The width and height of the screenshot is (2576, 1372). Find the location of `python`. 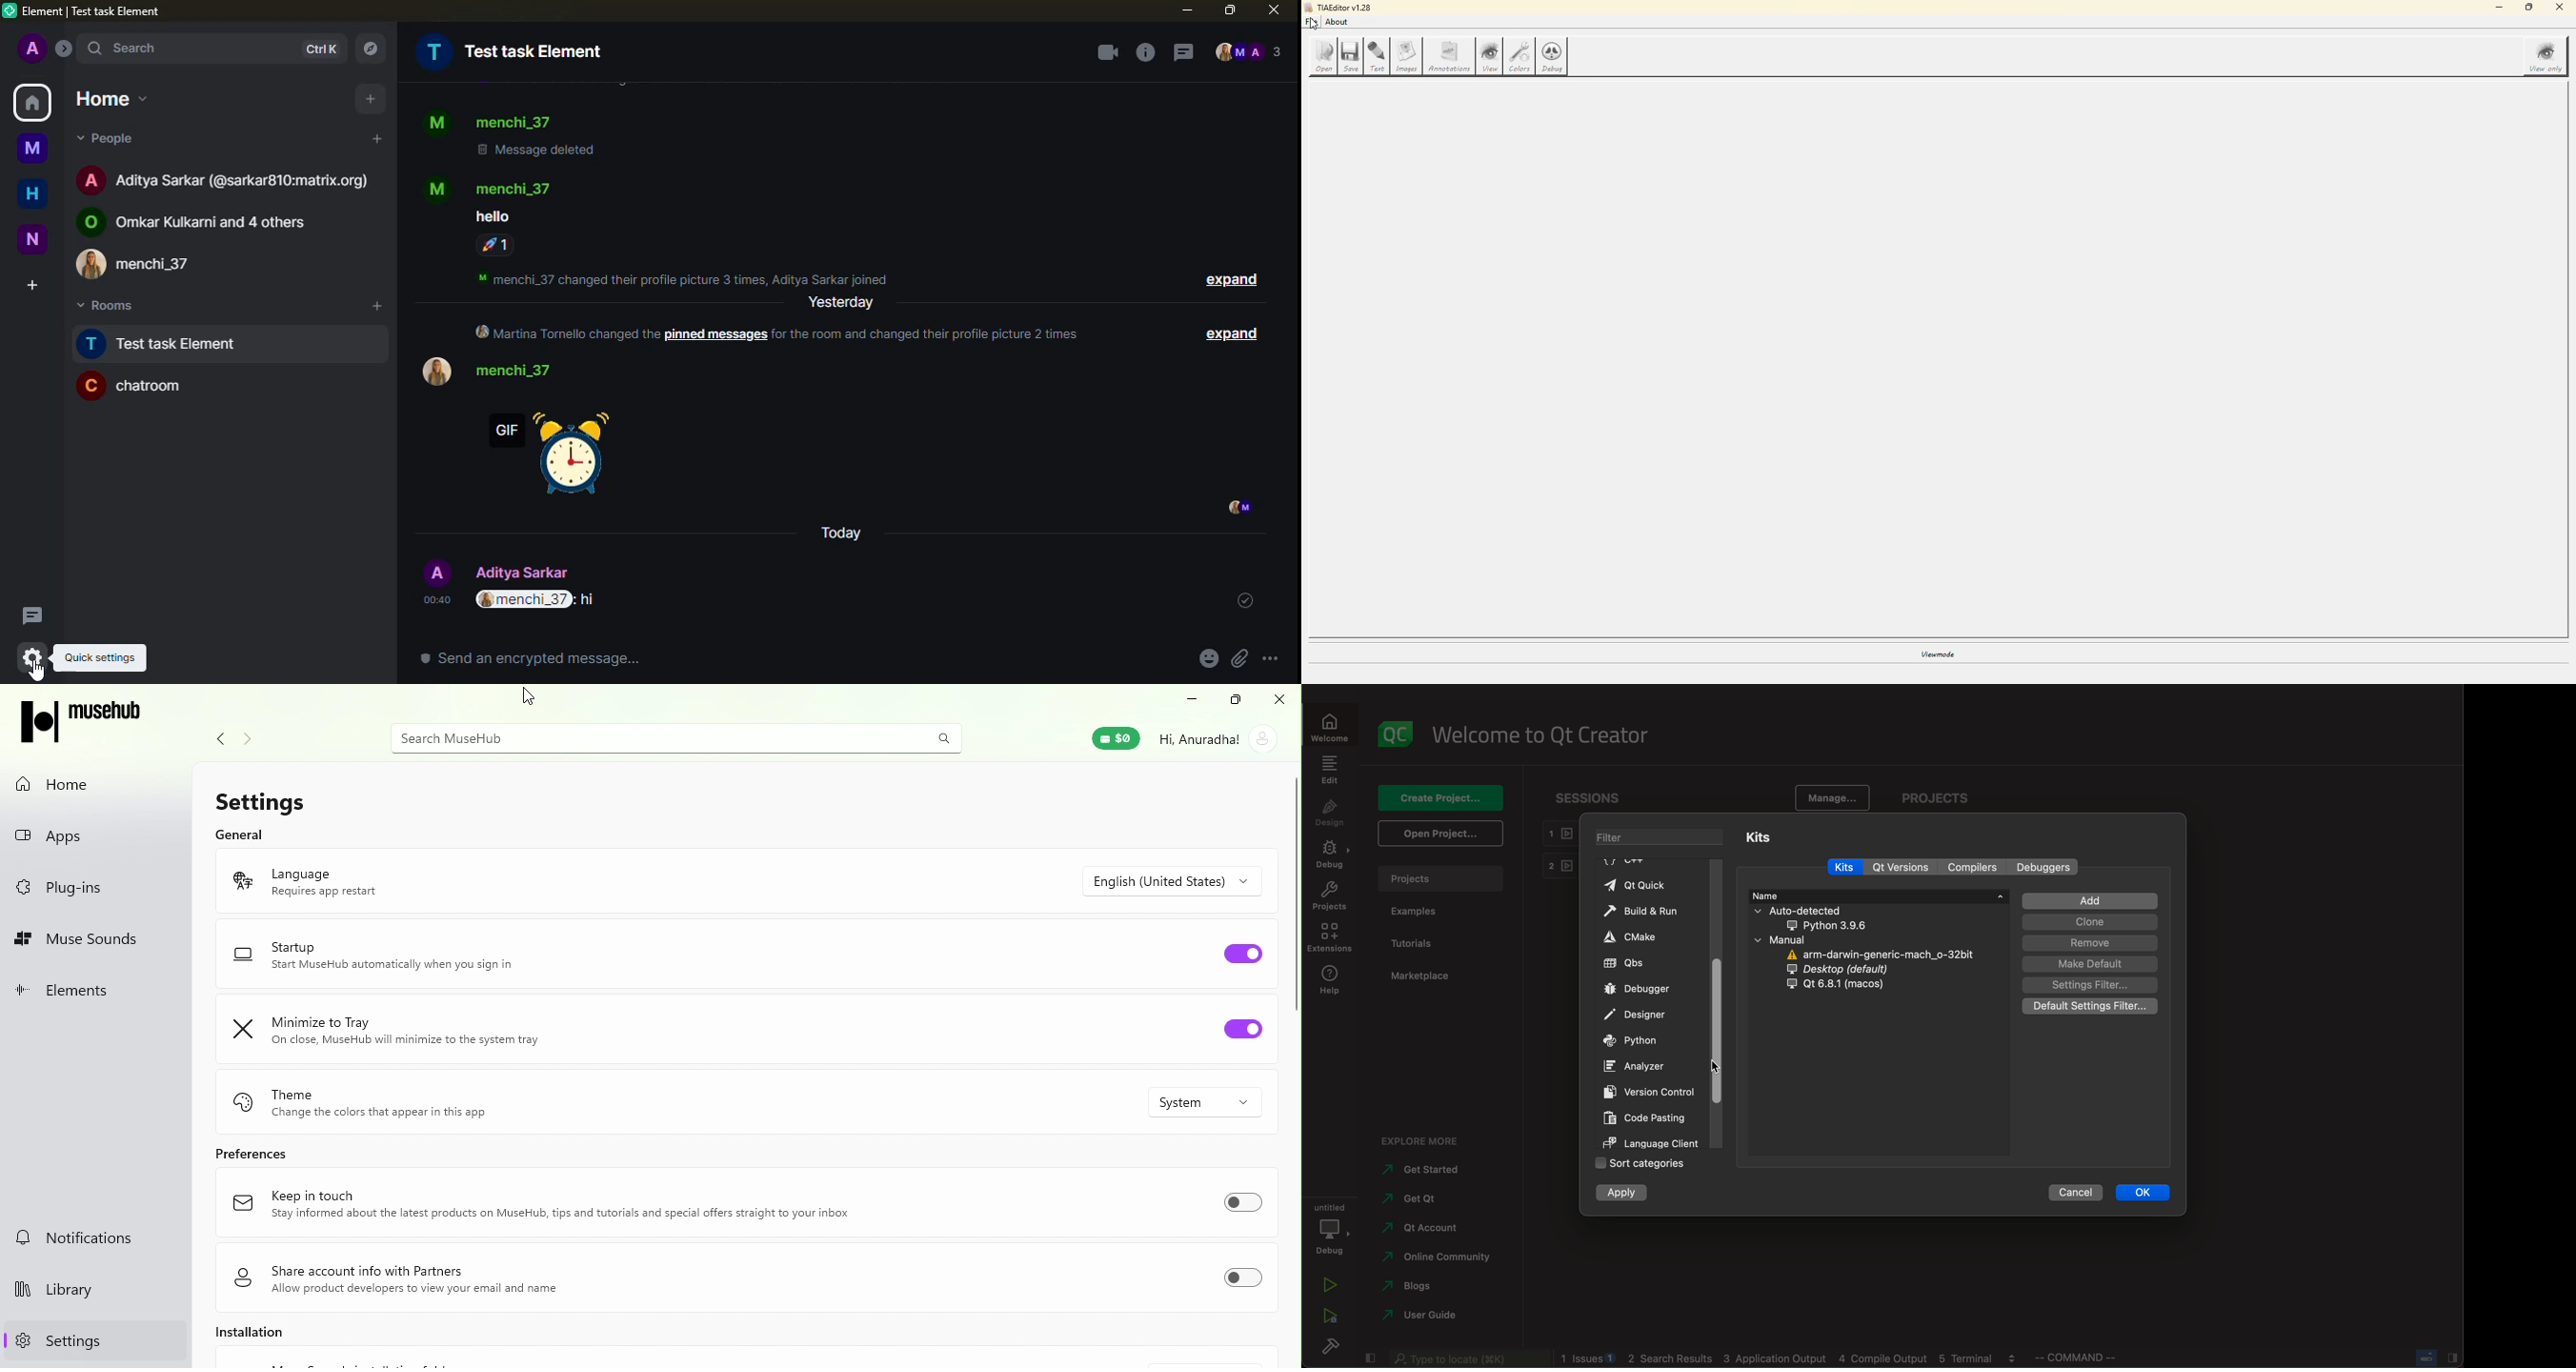

python is located at coordinates (1636, 1040).